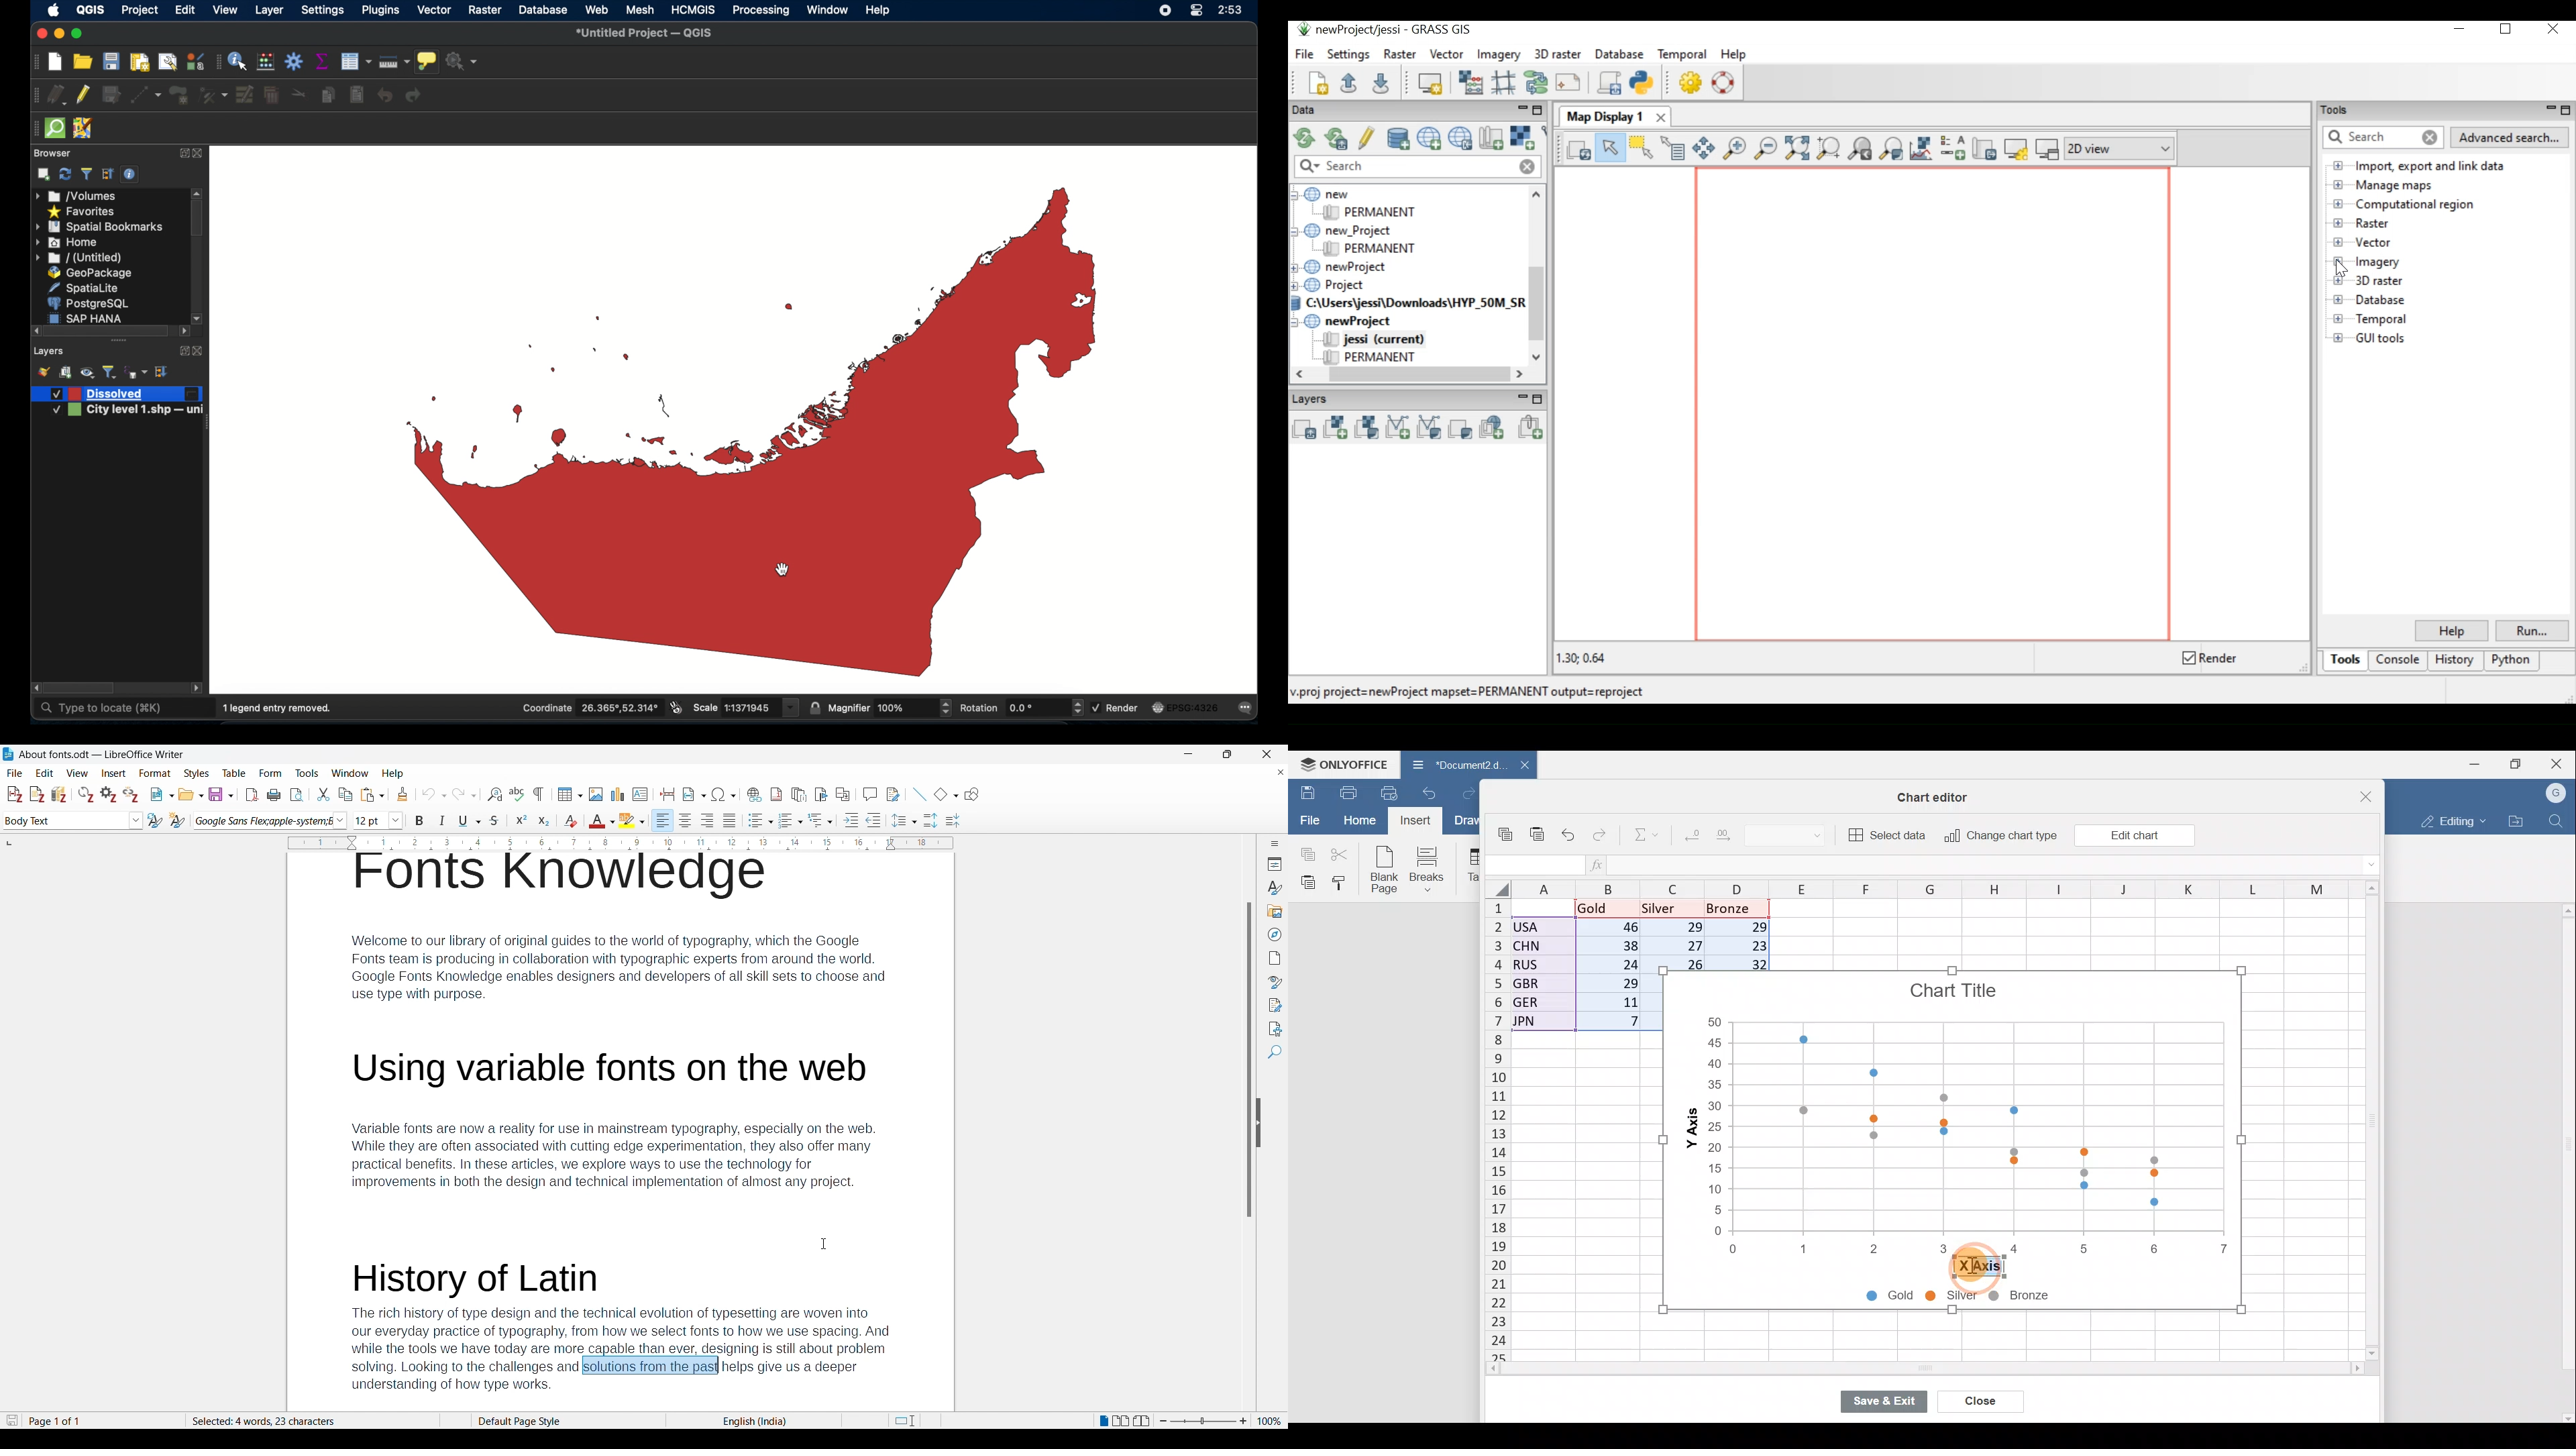 The height and width of the screenshot is (1456, 2576). Describe the element at coordinates (263, 821) in the screenshot. I see `Current font` at that location.